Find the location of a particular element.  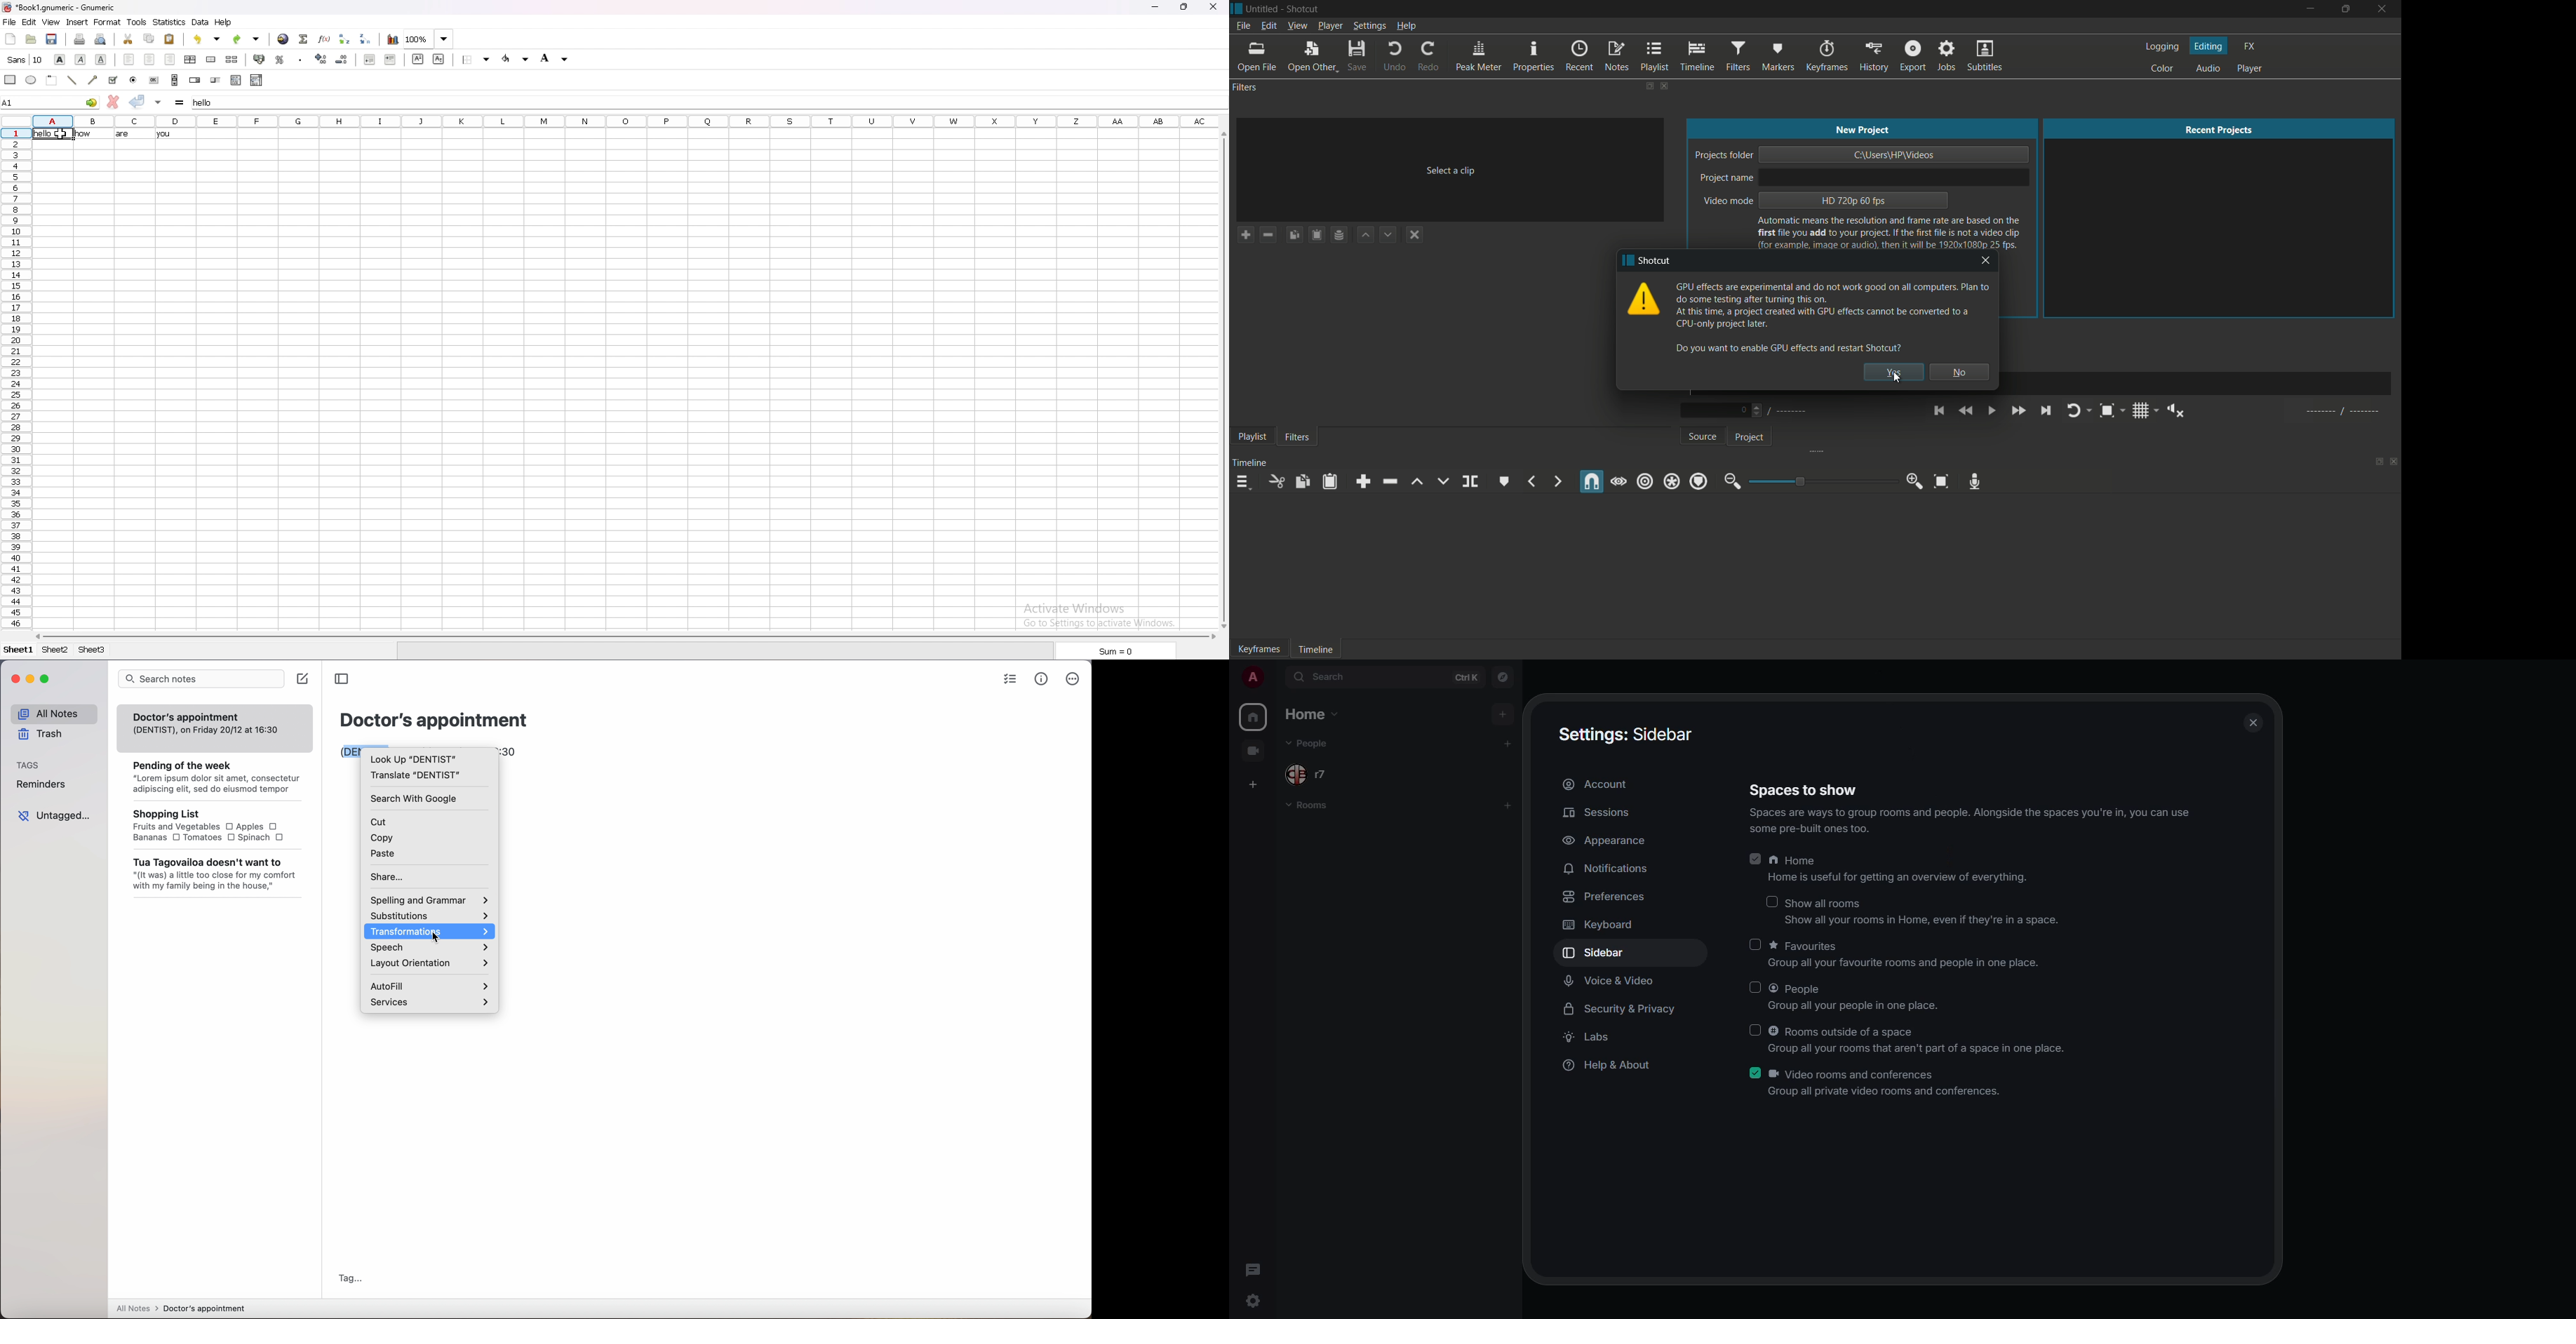

rectangle is located at coordinates (10, 79).